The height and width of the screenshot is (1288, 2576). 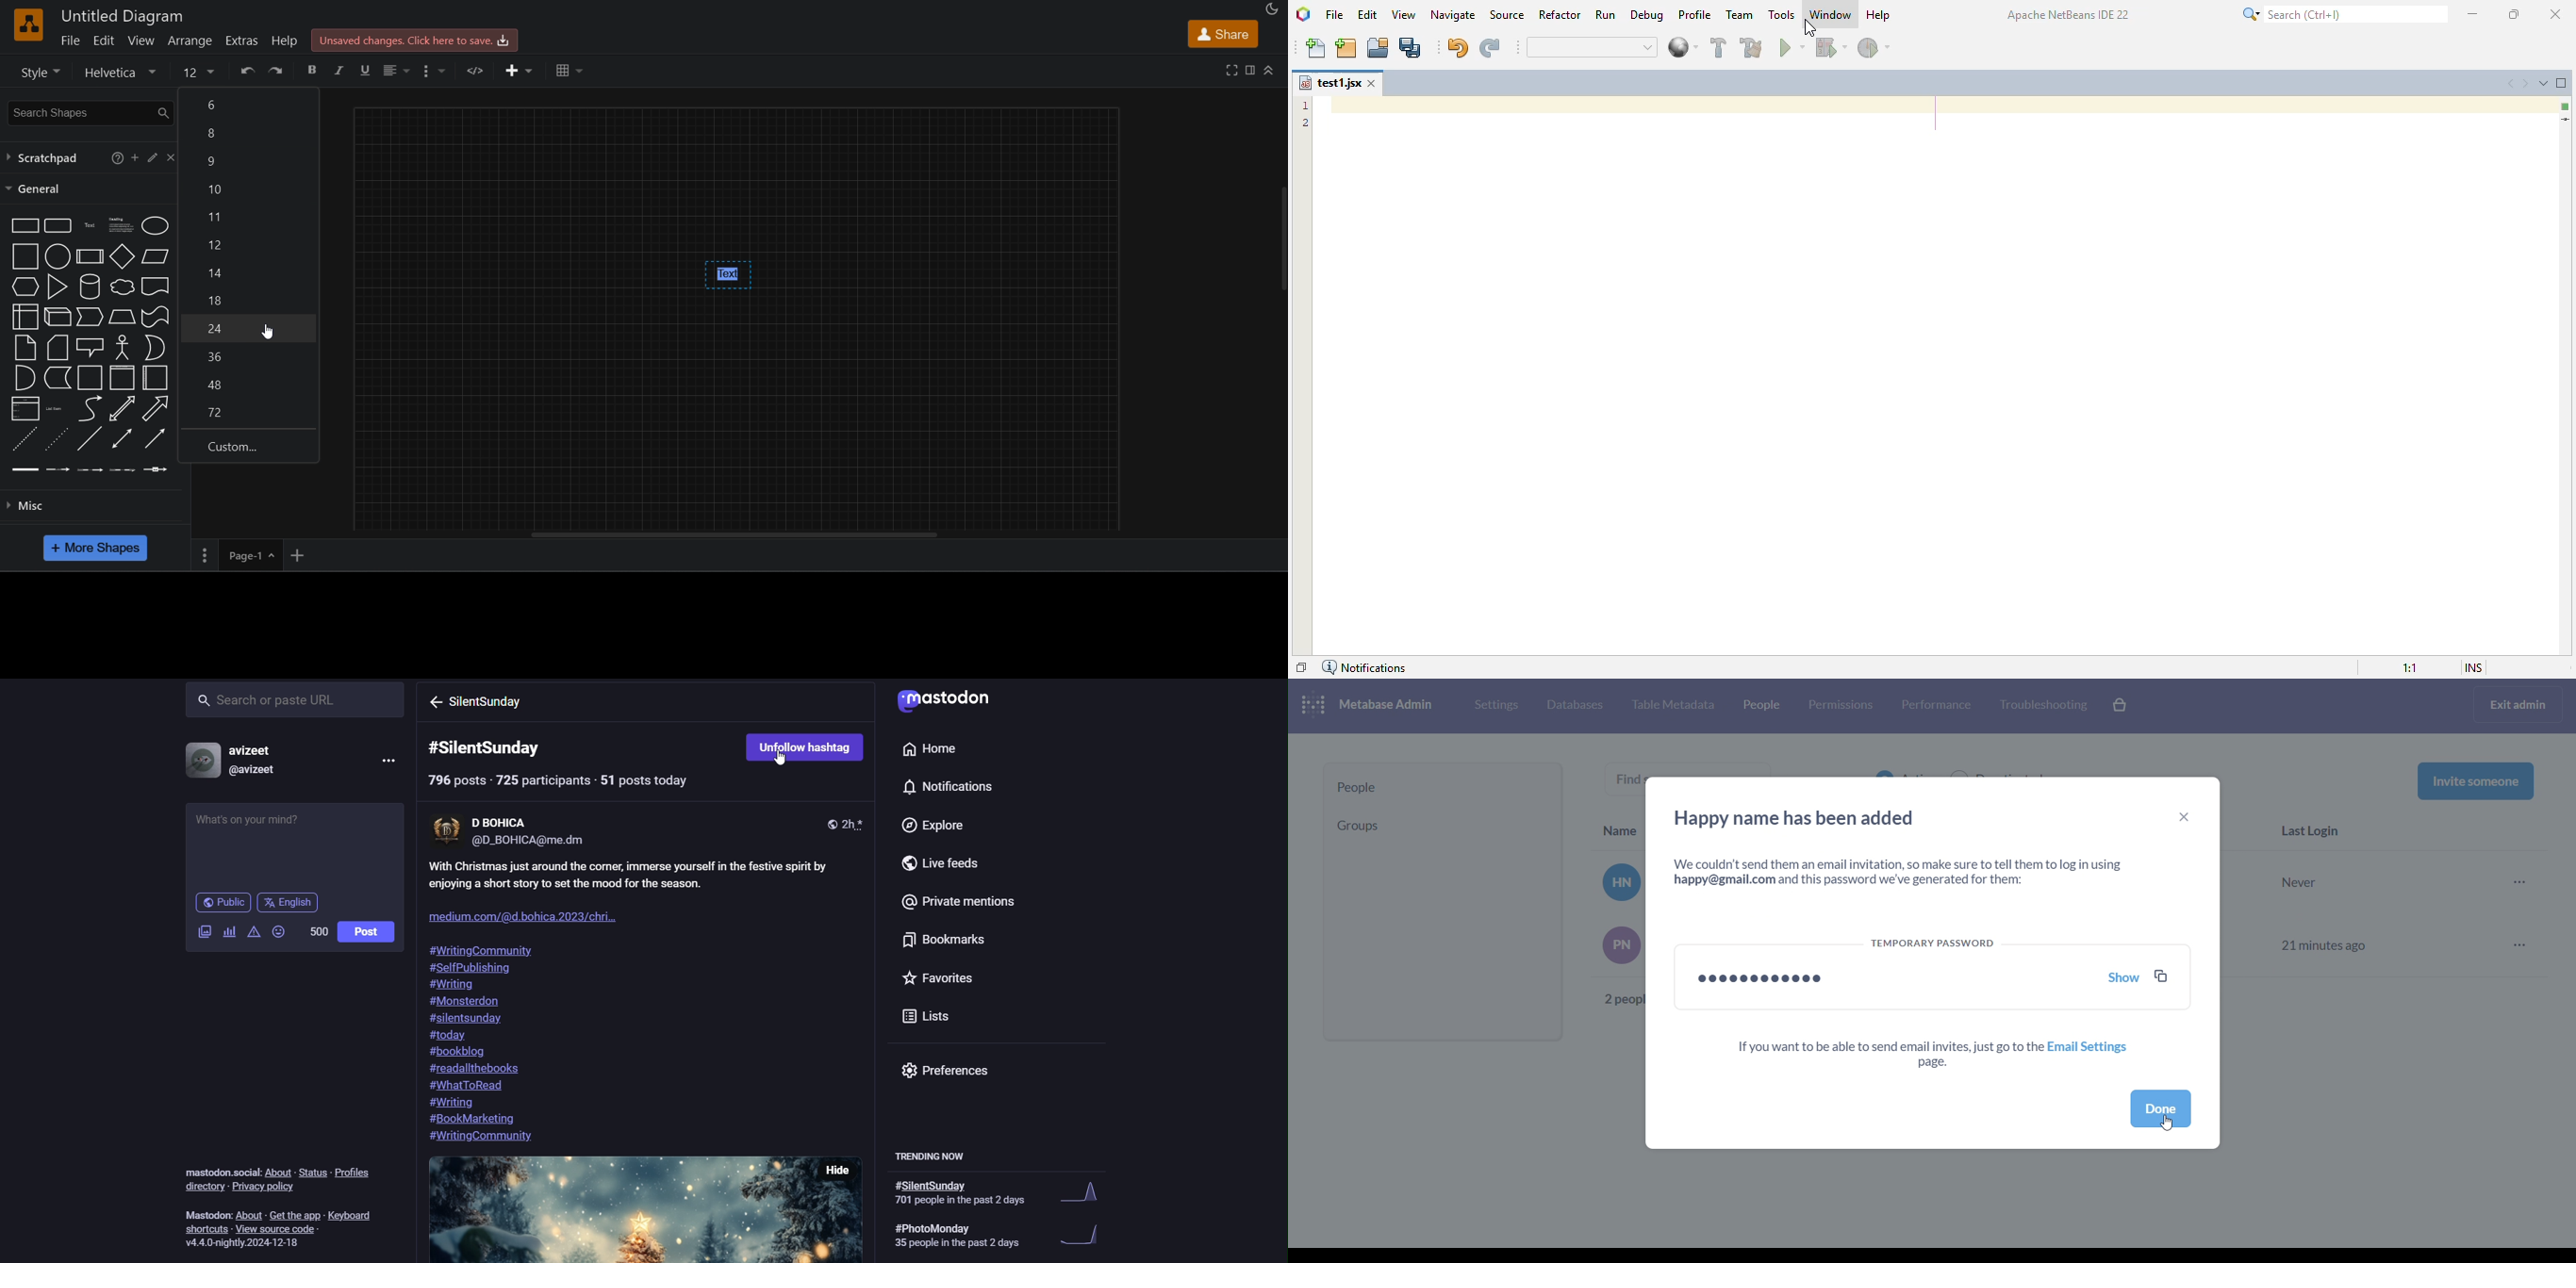 I want to click on Link, so click(x=25, y=470).